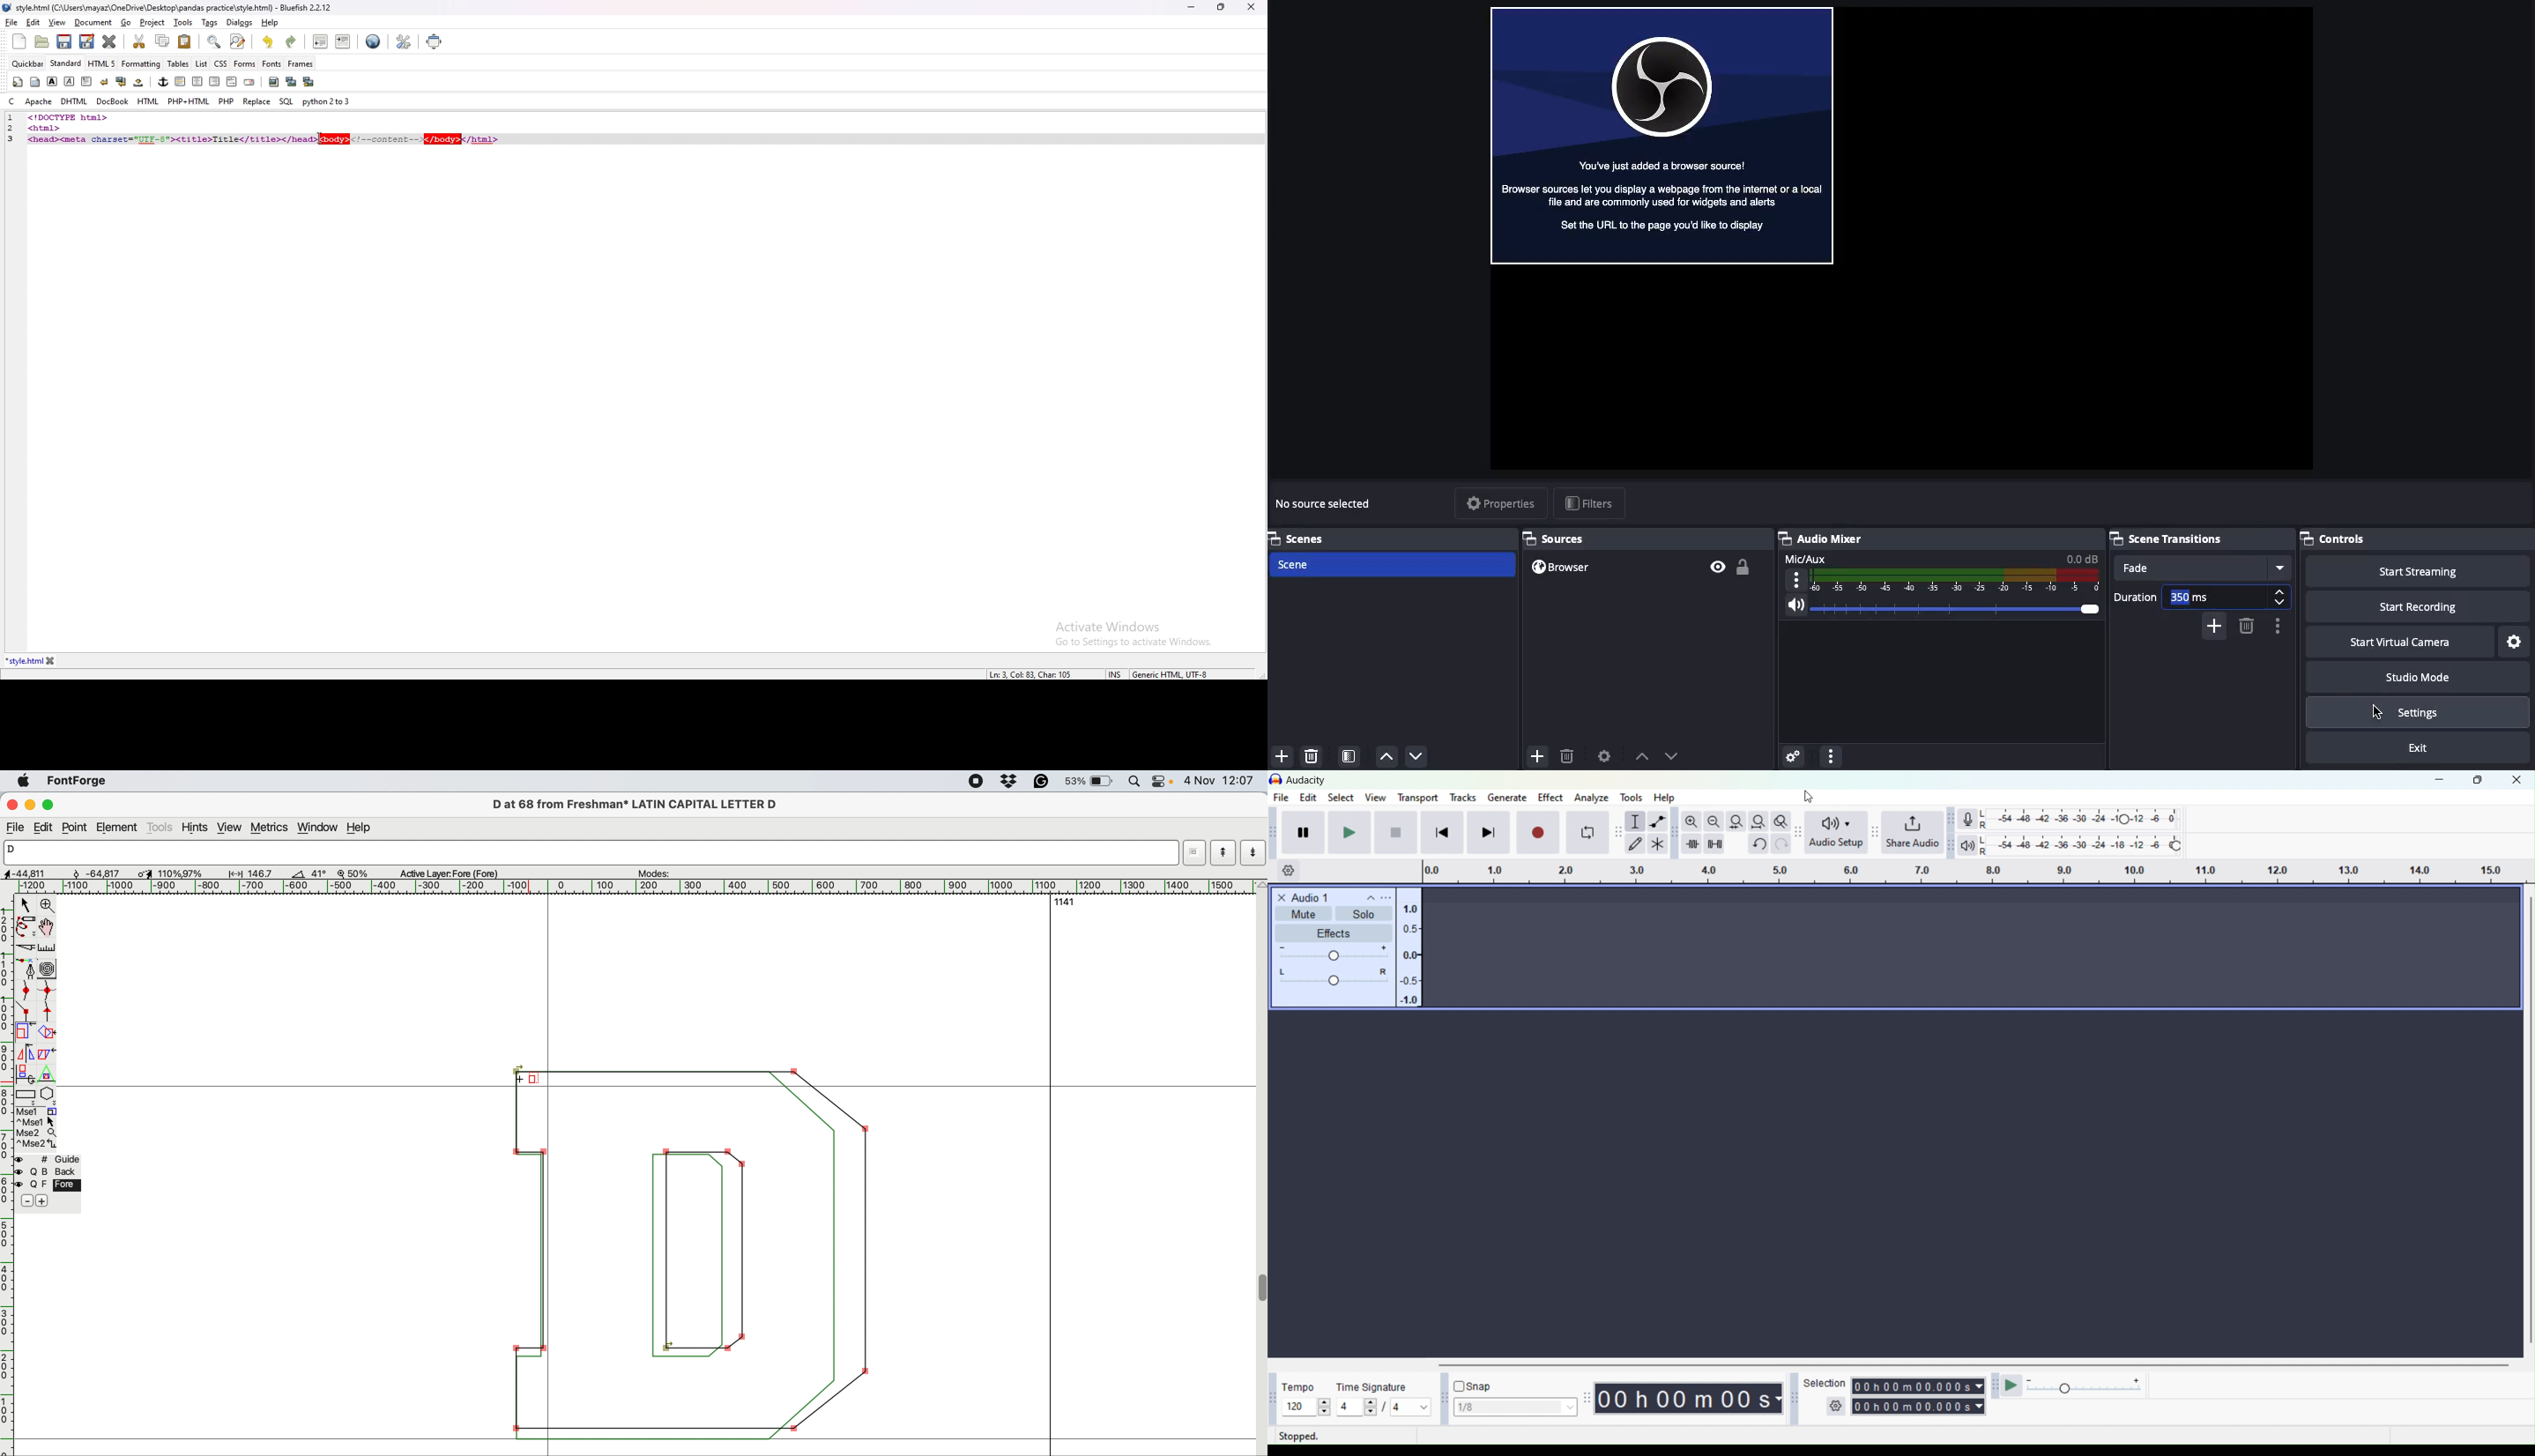 This screenshot has height=1456, width=2548. Describe the element at coordinates (28, 63) in the screenshot. I see `quickbar` at that location.